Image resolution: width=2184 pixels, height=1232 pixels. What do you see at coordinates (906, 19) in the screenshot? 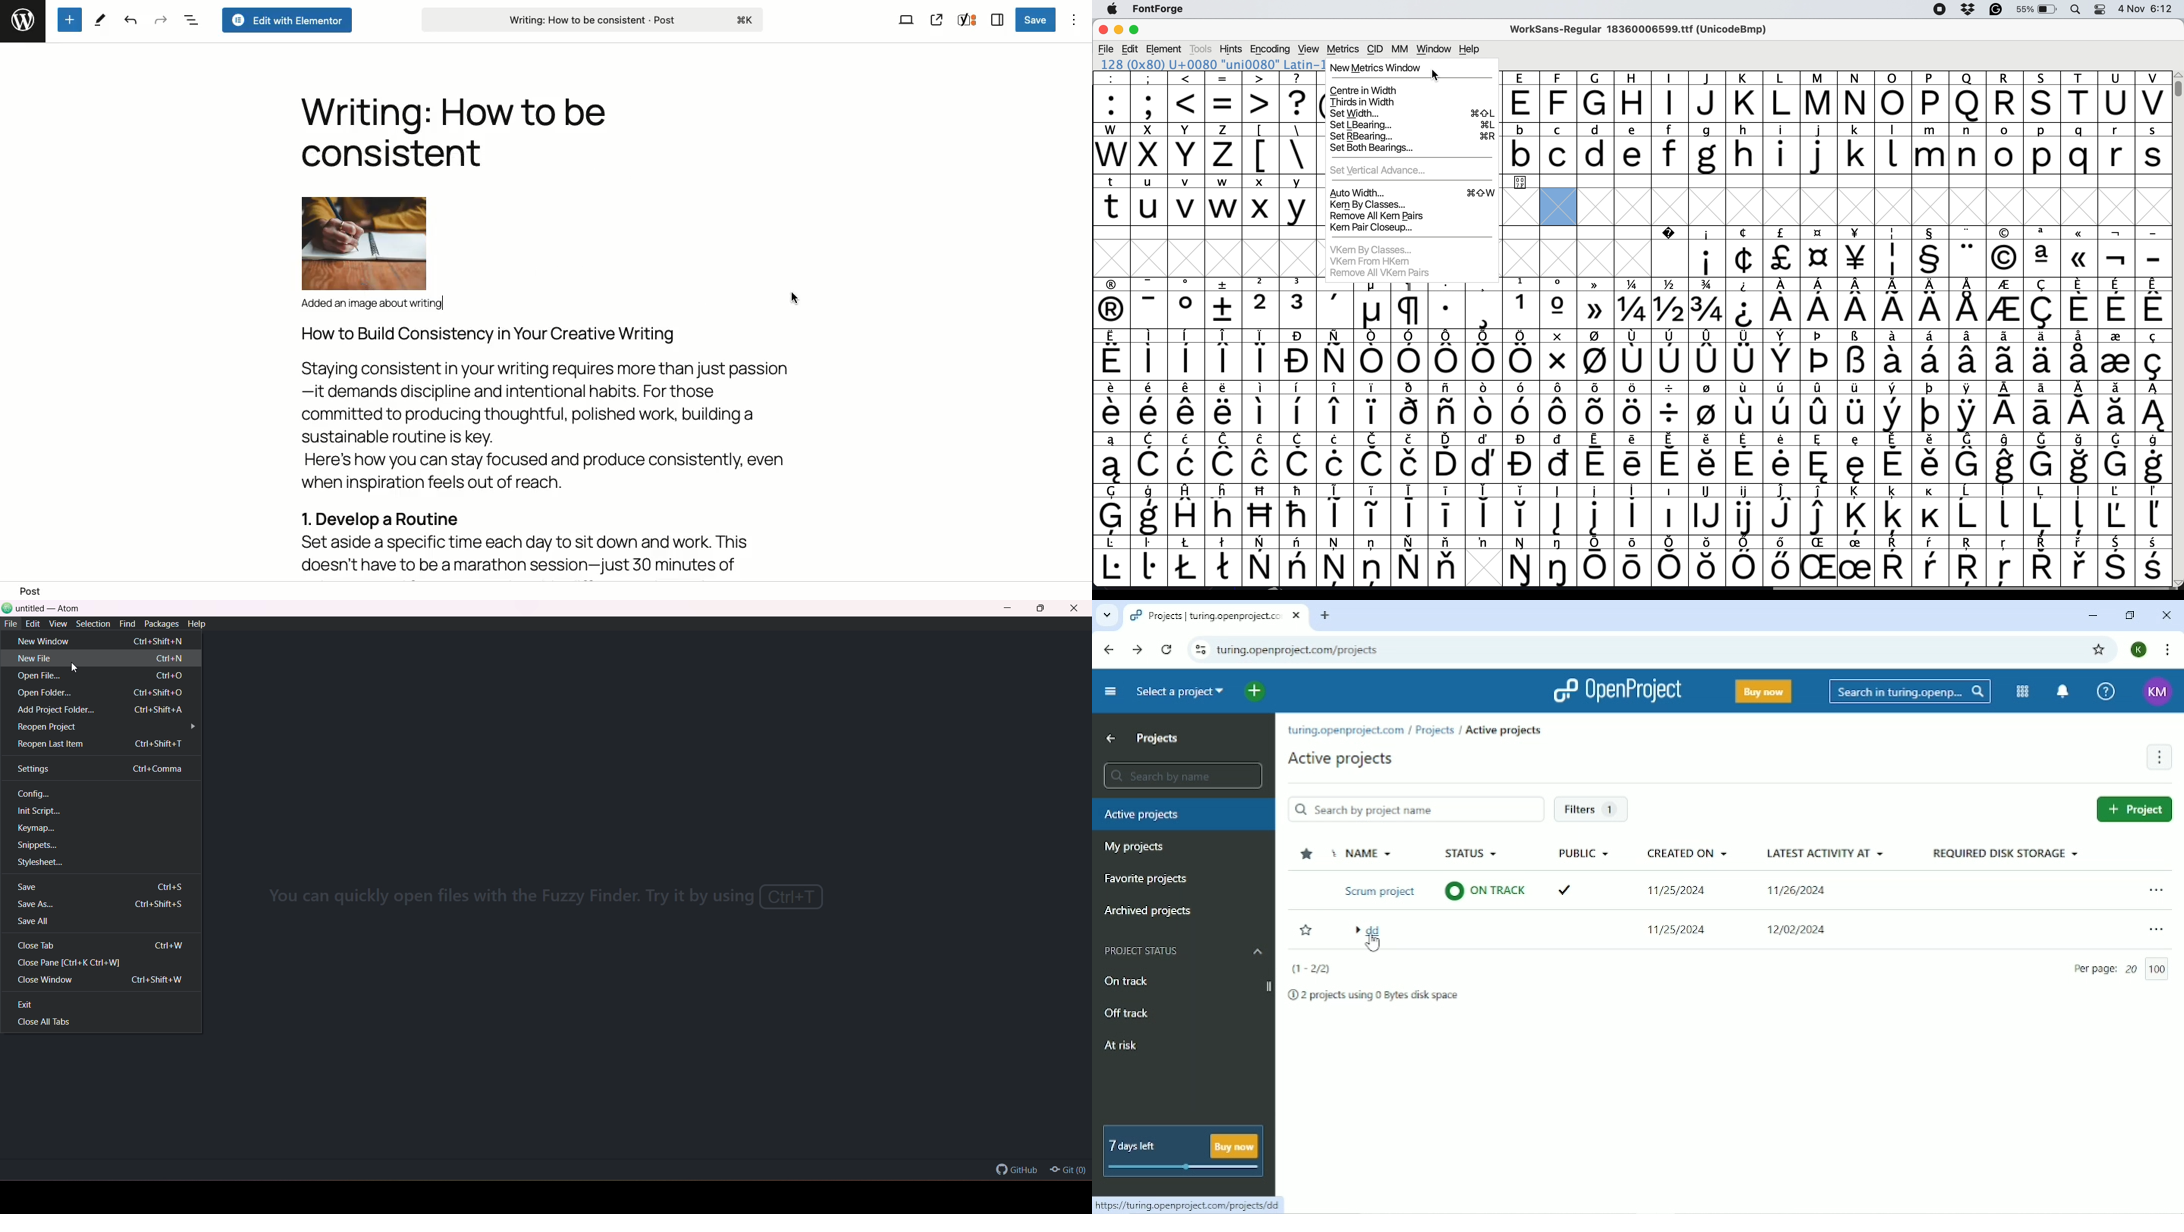
I see `View` at bounding box center [906, 19].